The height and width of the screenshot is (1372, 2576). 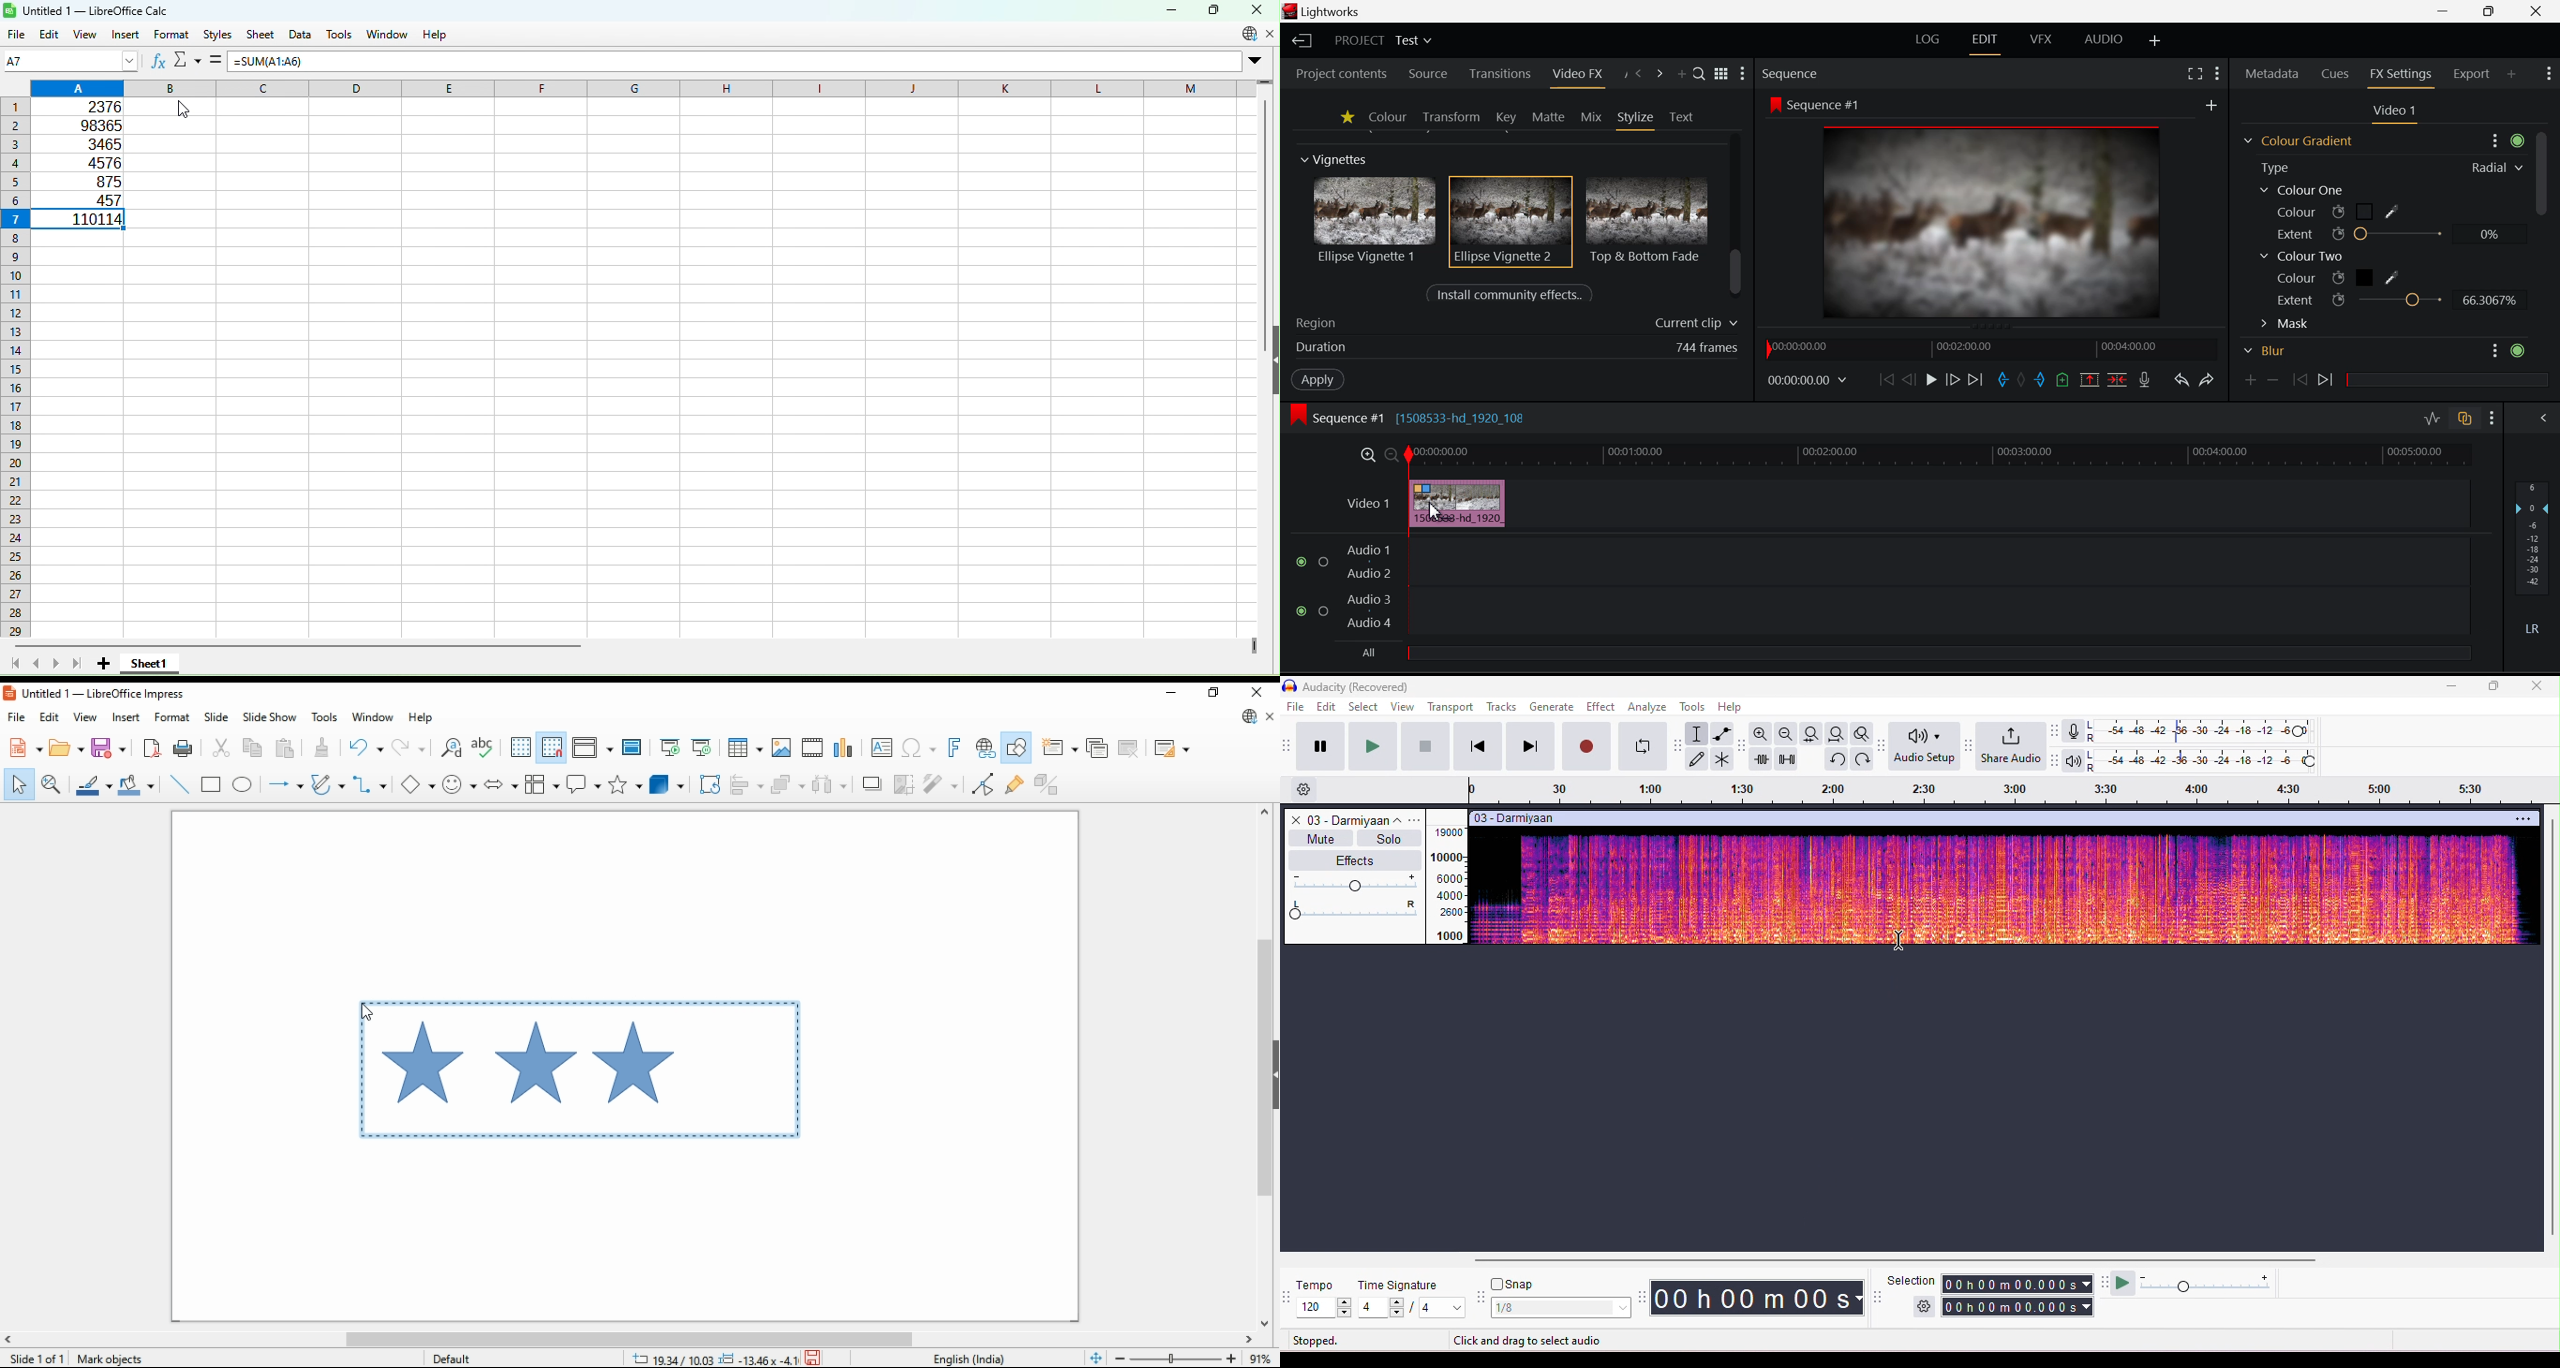 What do you see at coordinates (419, 785) in the screenshot?
I see `simple shapes` at bounding box center [419, 785].